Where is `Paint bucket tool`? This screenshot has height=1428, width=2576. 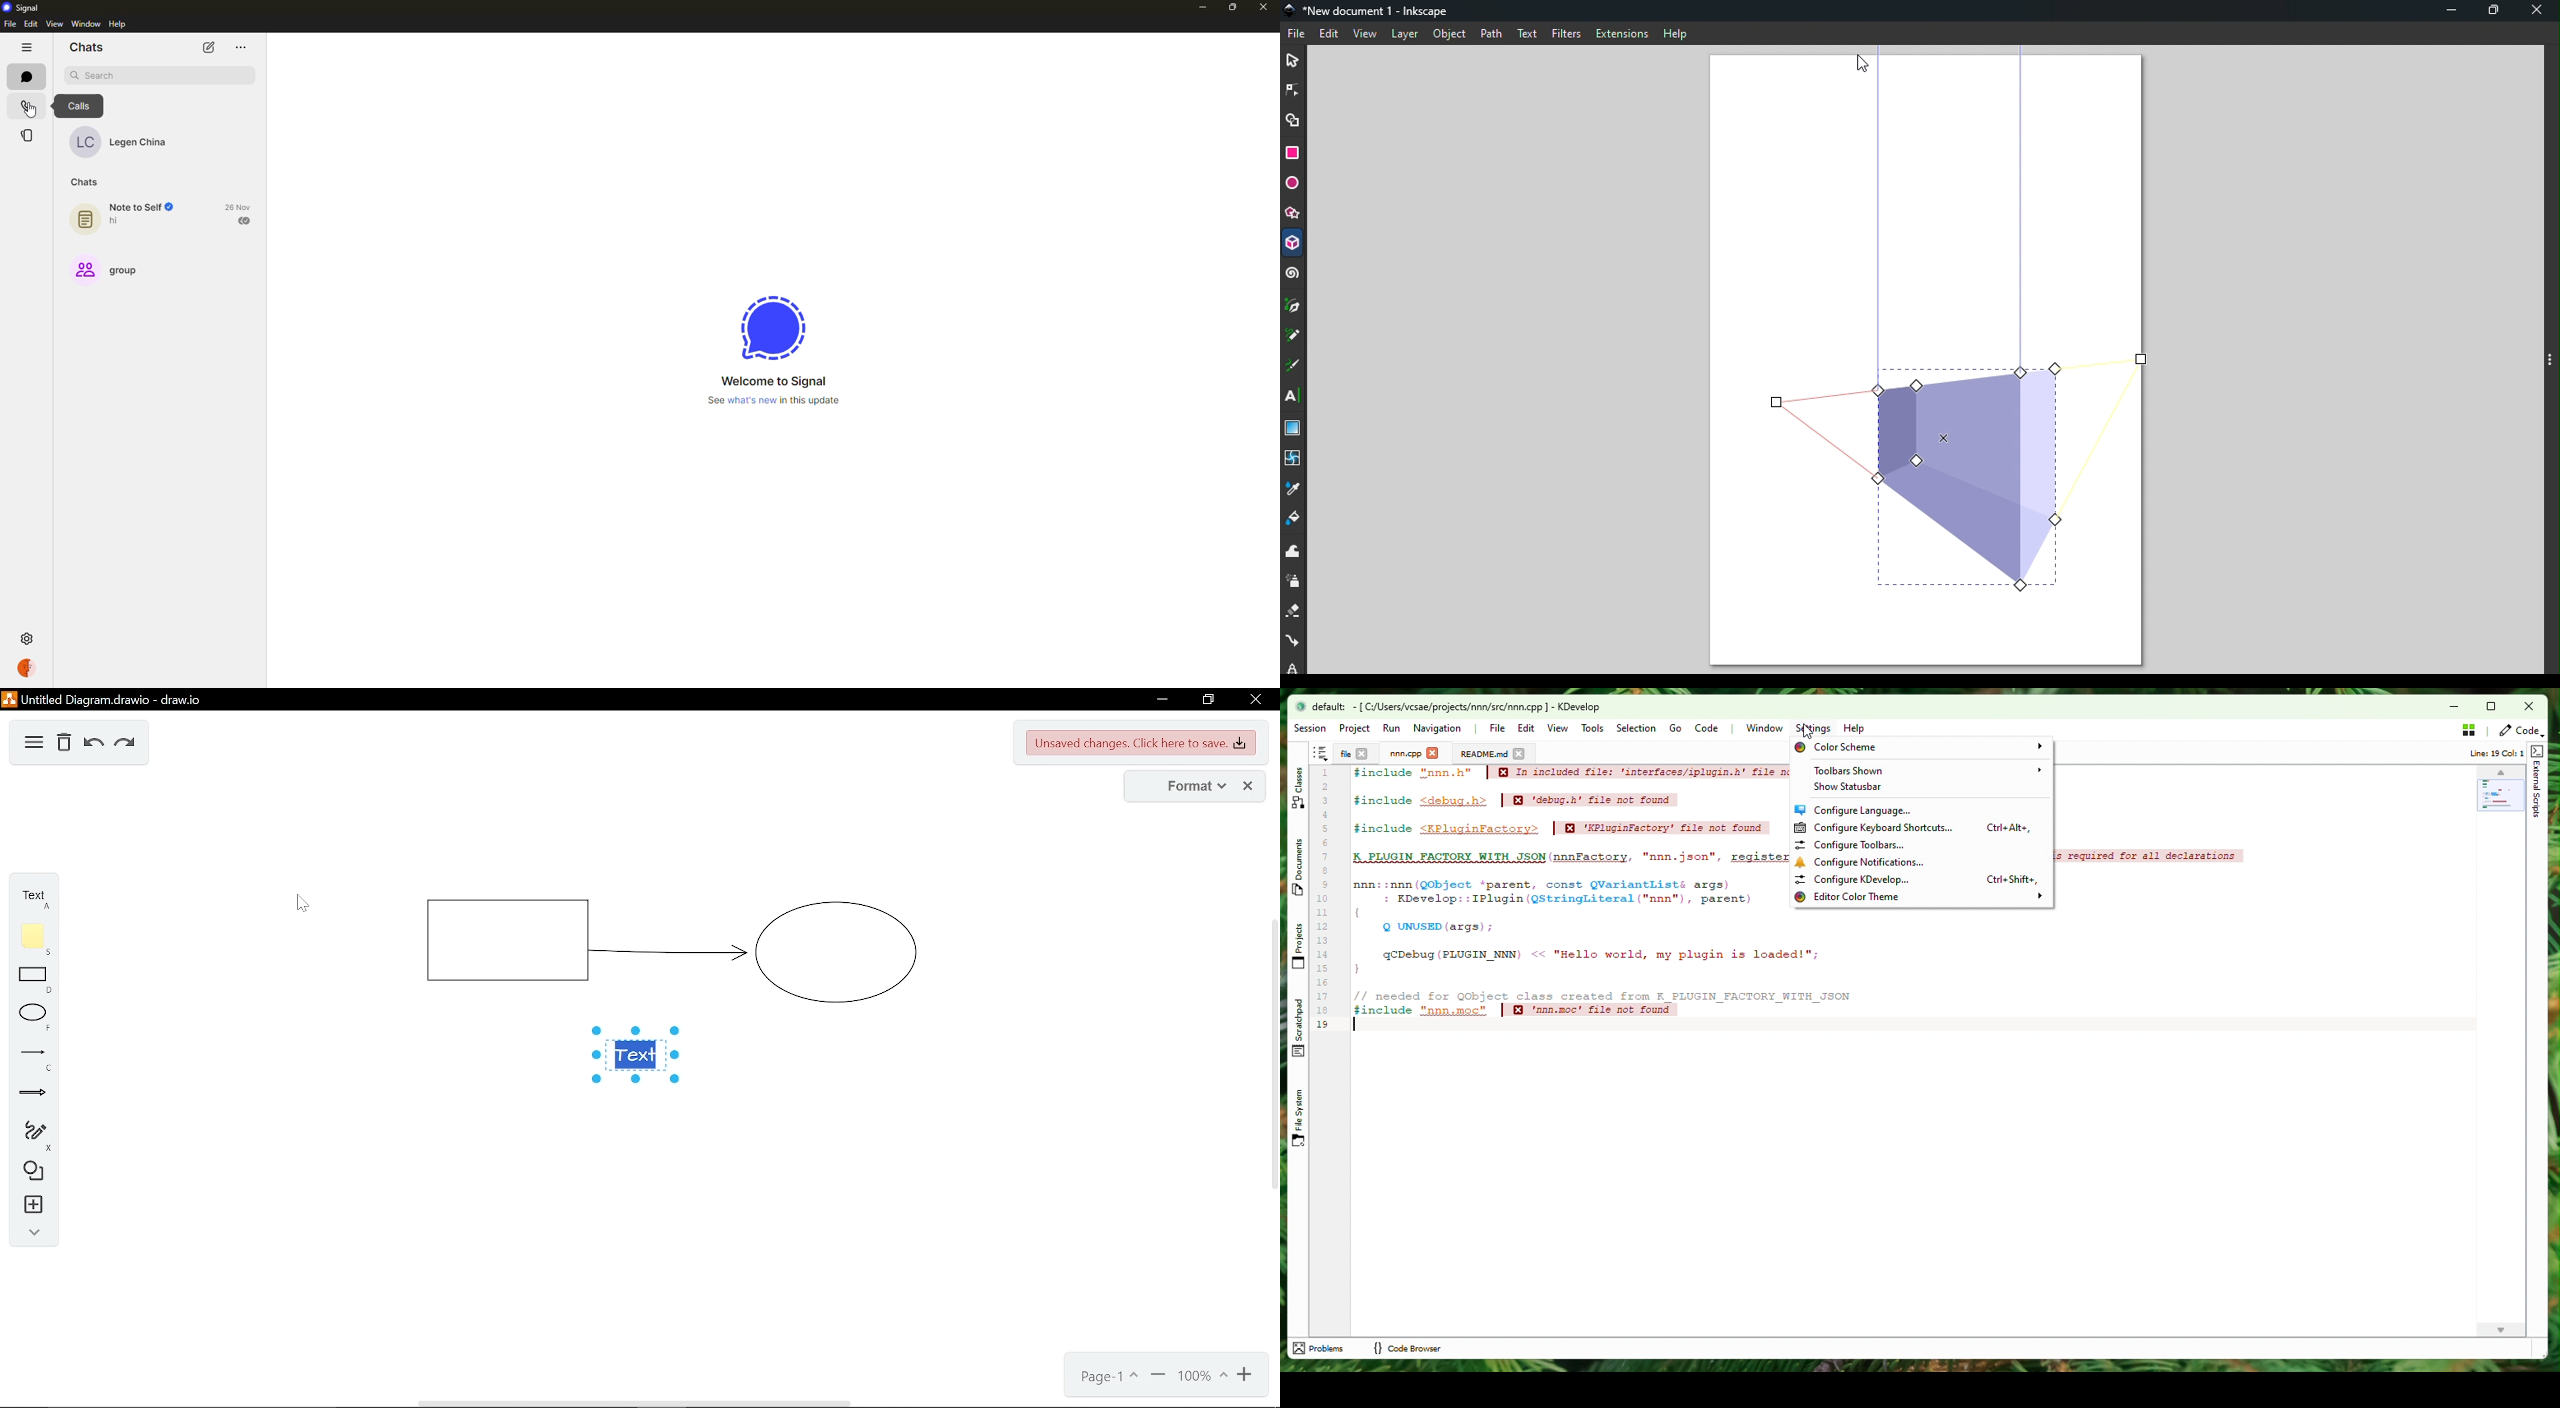
Paint bucket tool is located at coordinates (1292, 520).